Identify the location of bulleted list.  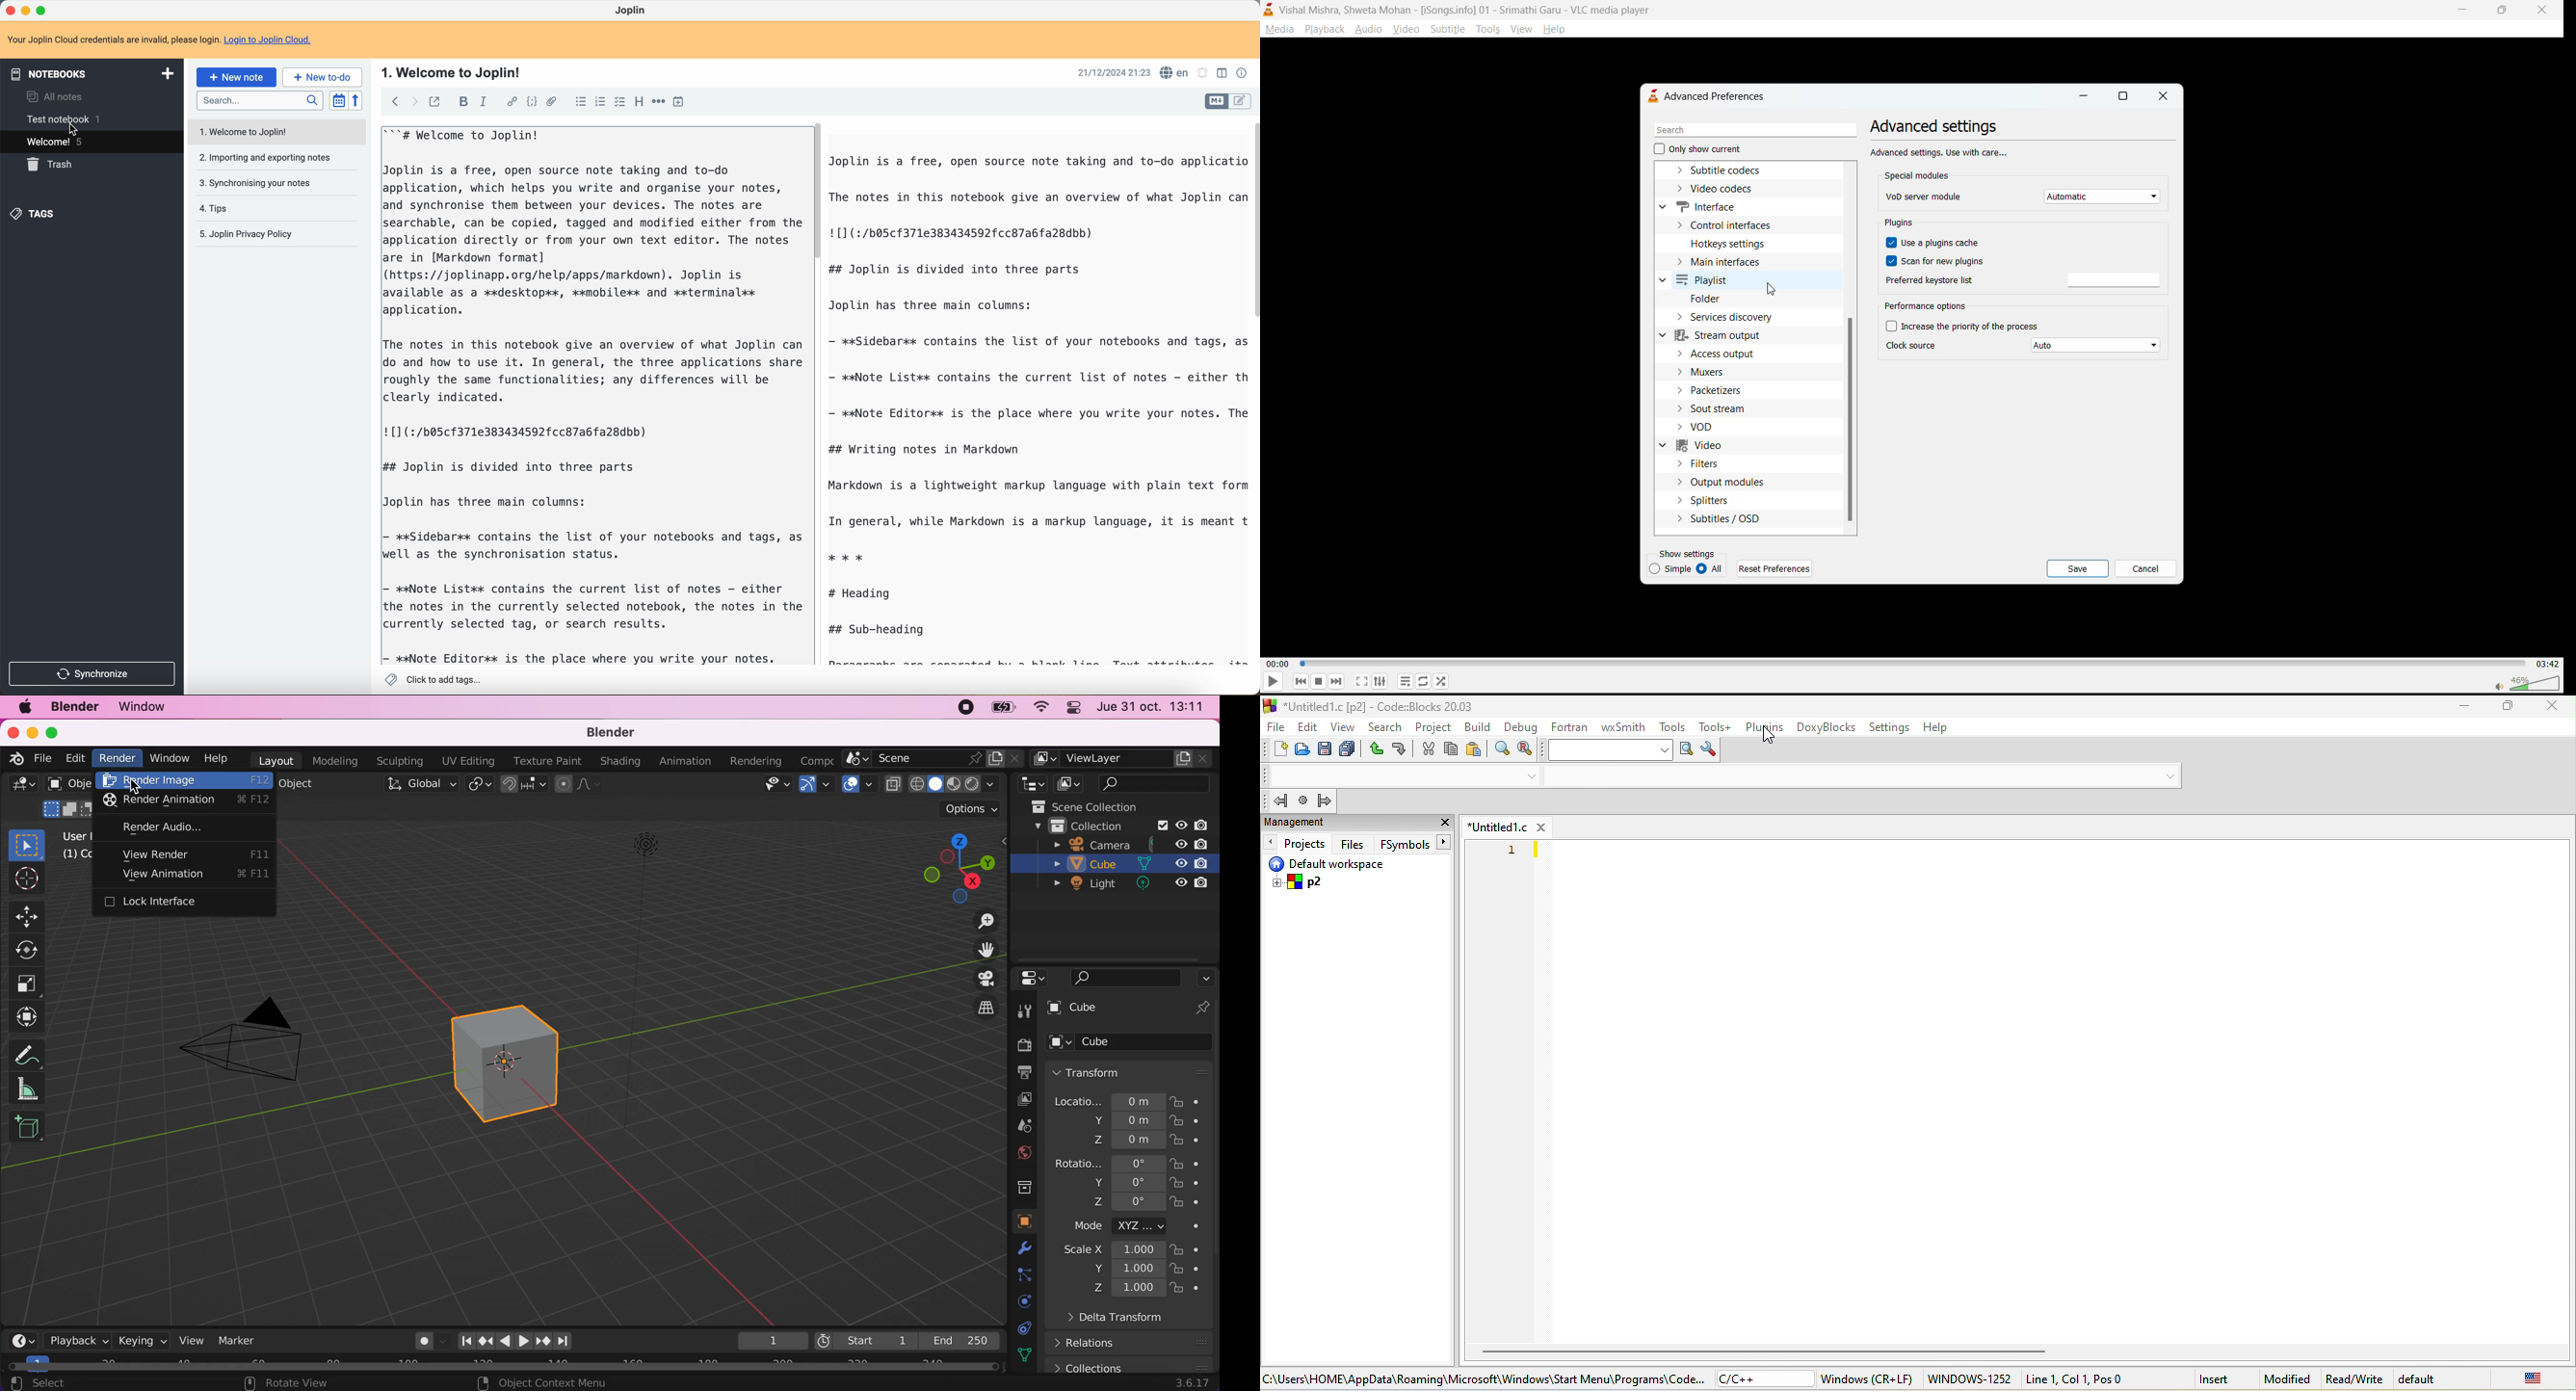
(580, 101).